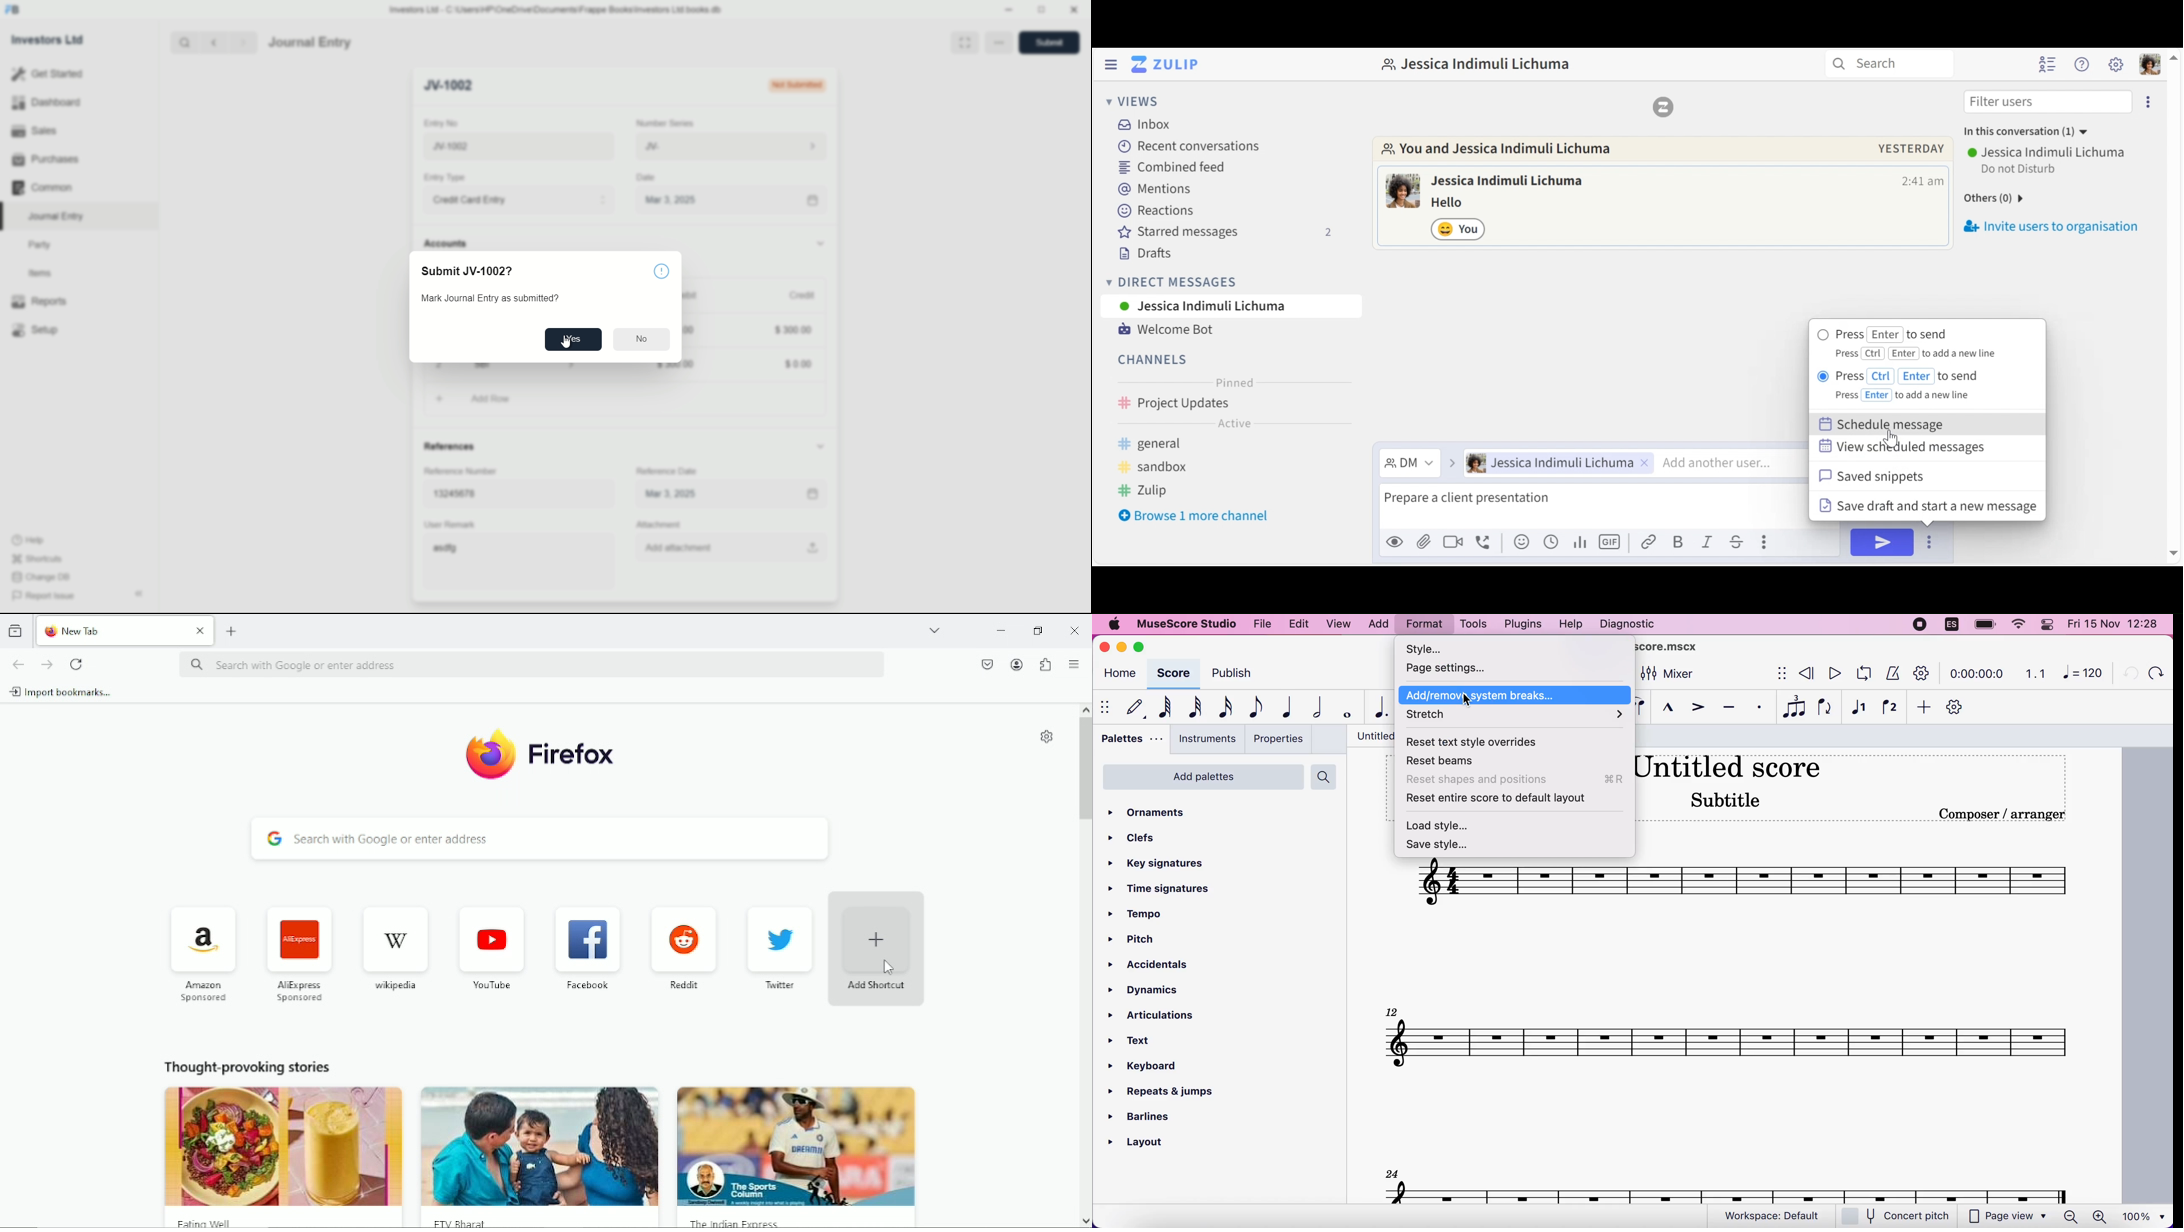  What do you see at coordinates (1466, 668) in the screenshot?
I see `page settings` at bounding box center [1466, 668].